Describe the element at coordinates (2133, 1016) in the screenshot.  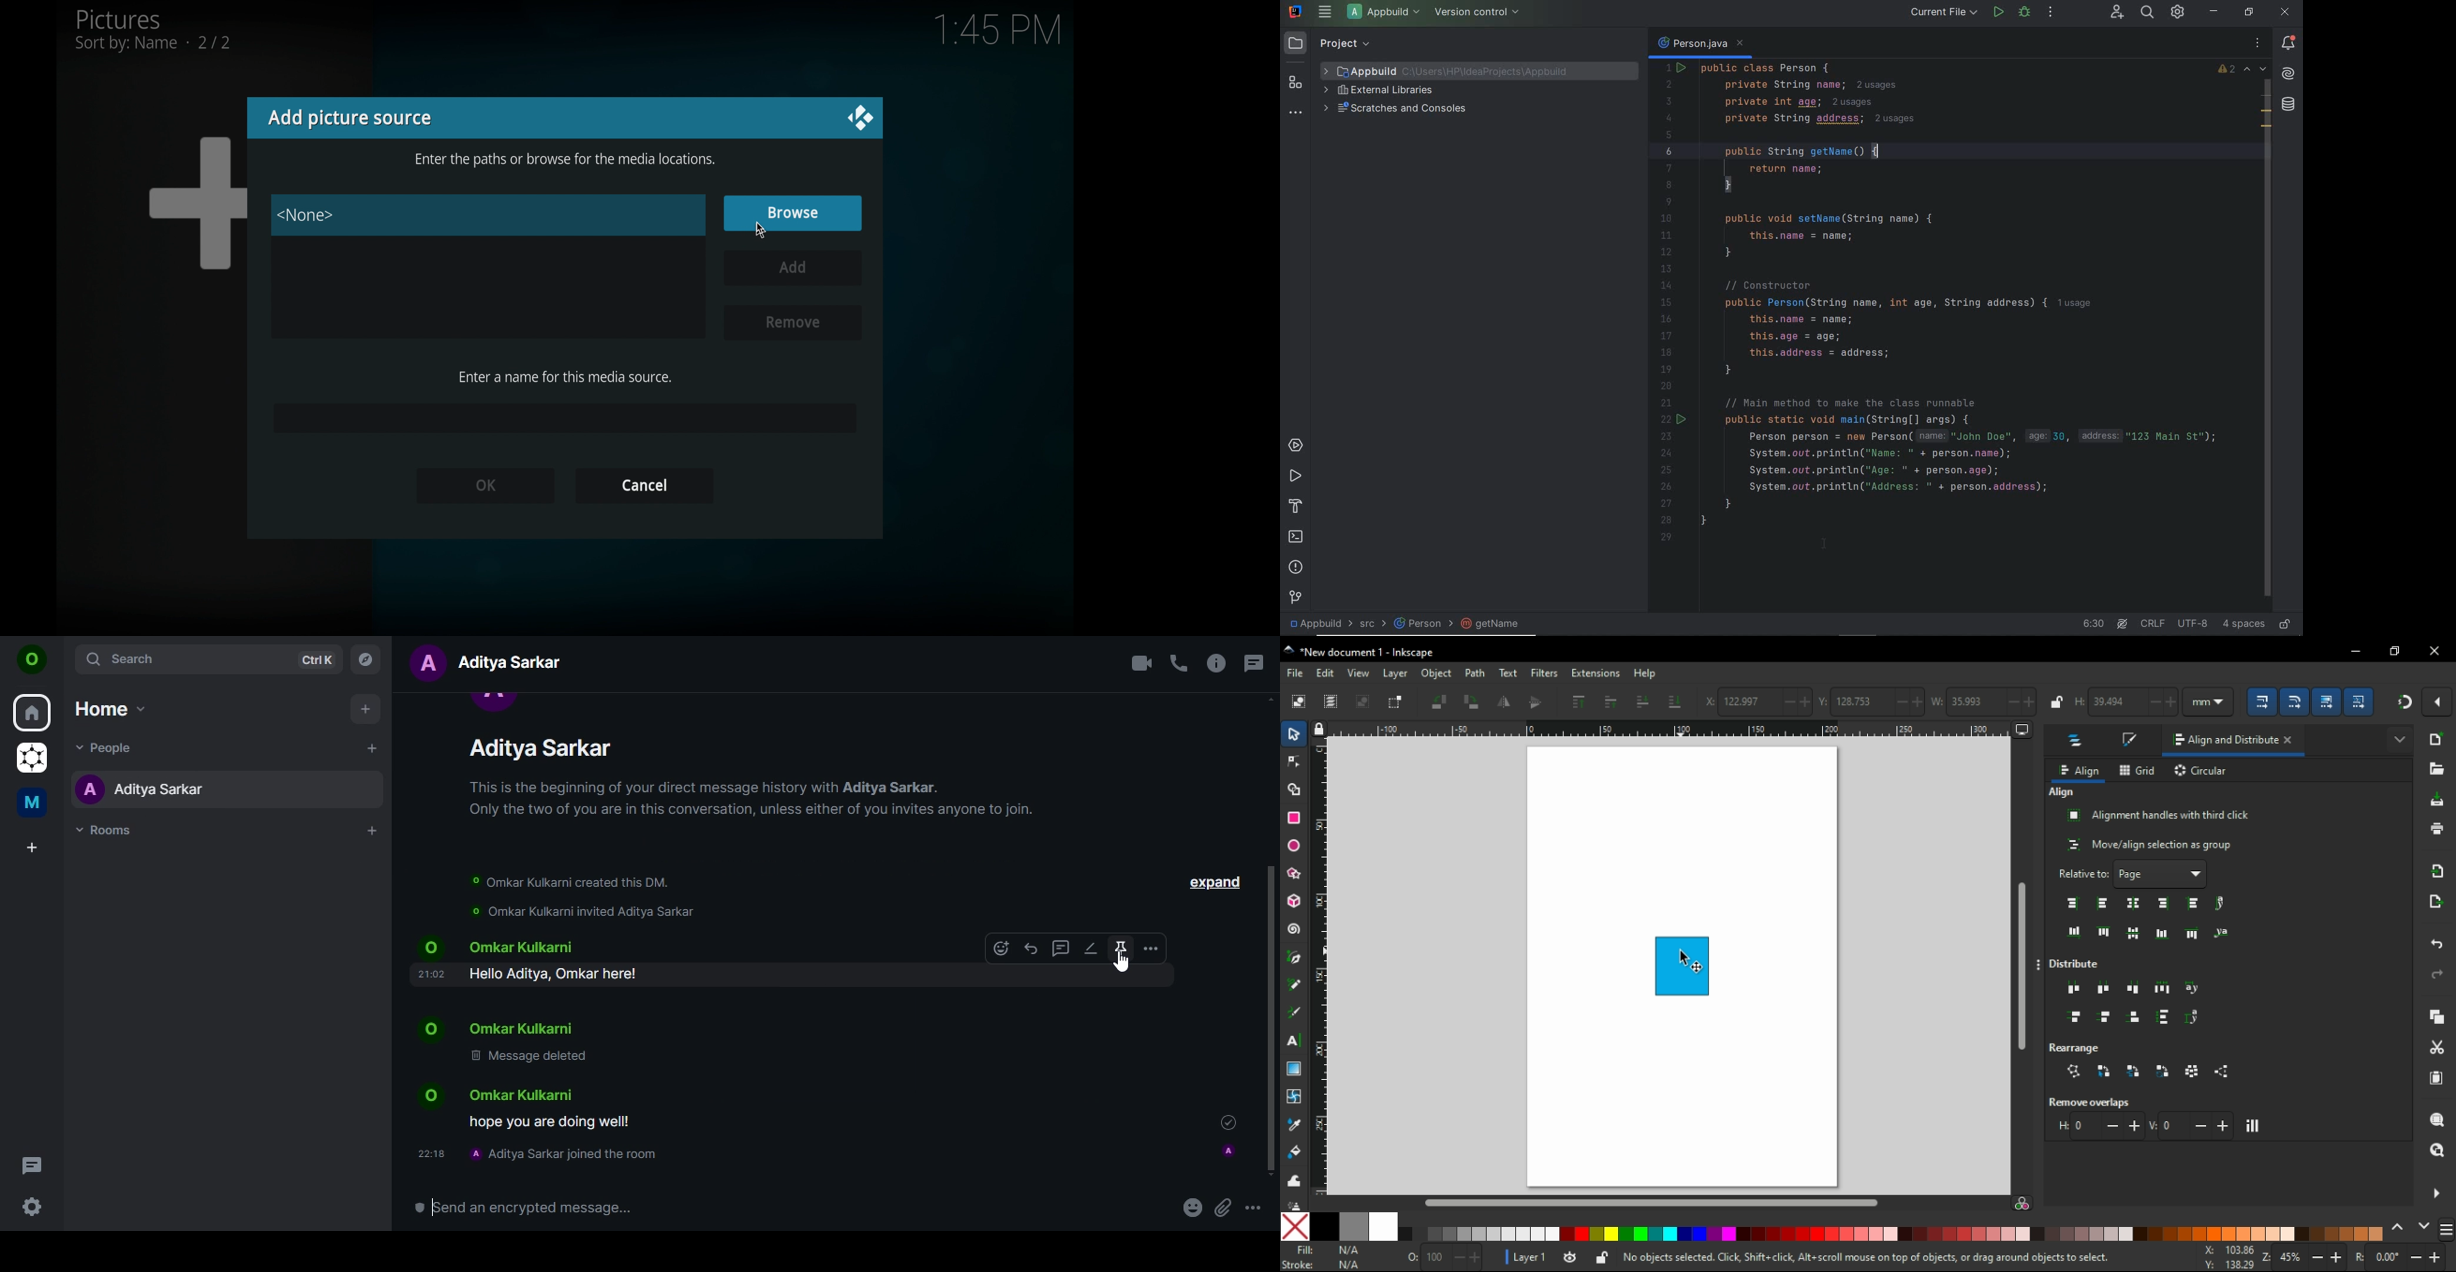
I see `distribute vertically with even spacing between bottom edges` at that location.